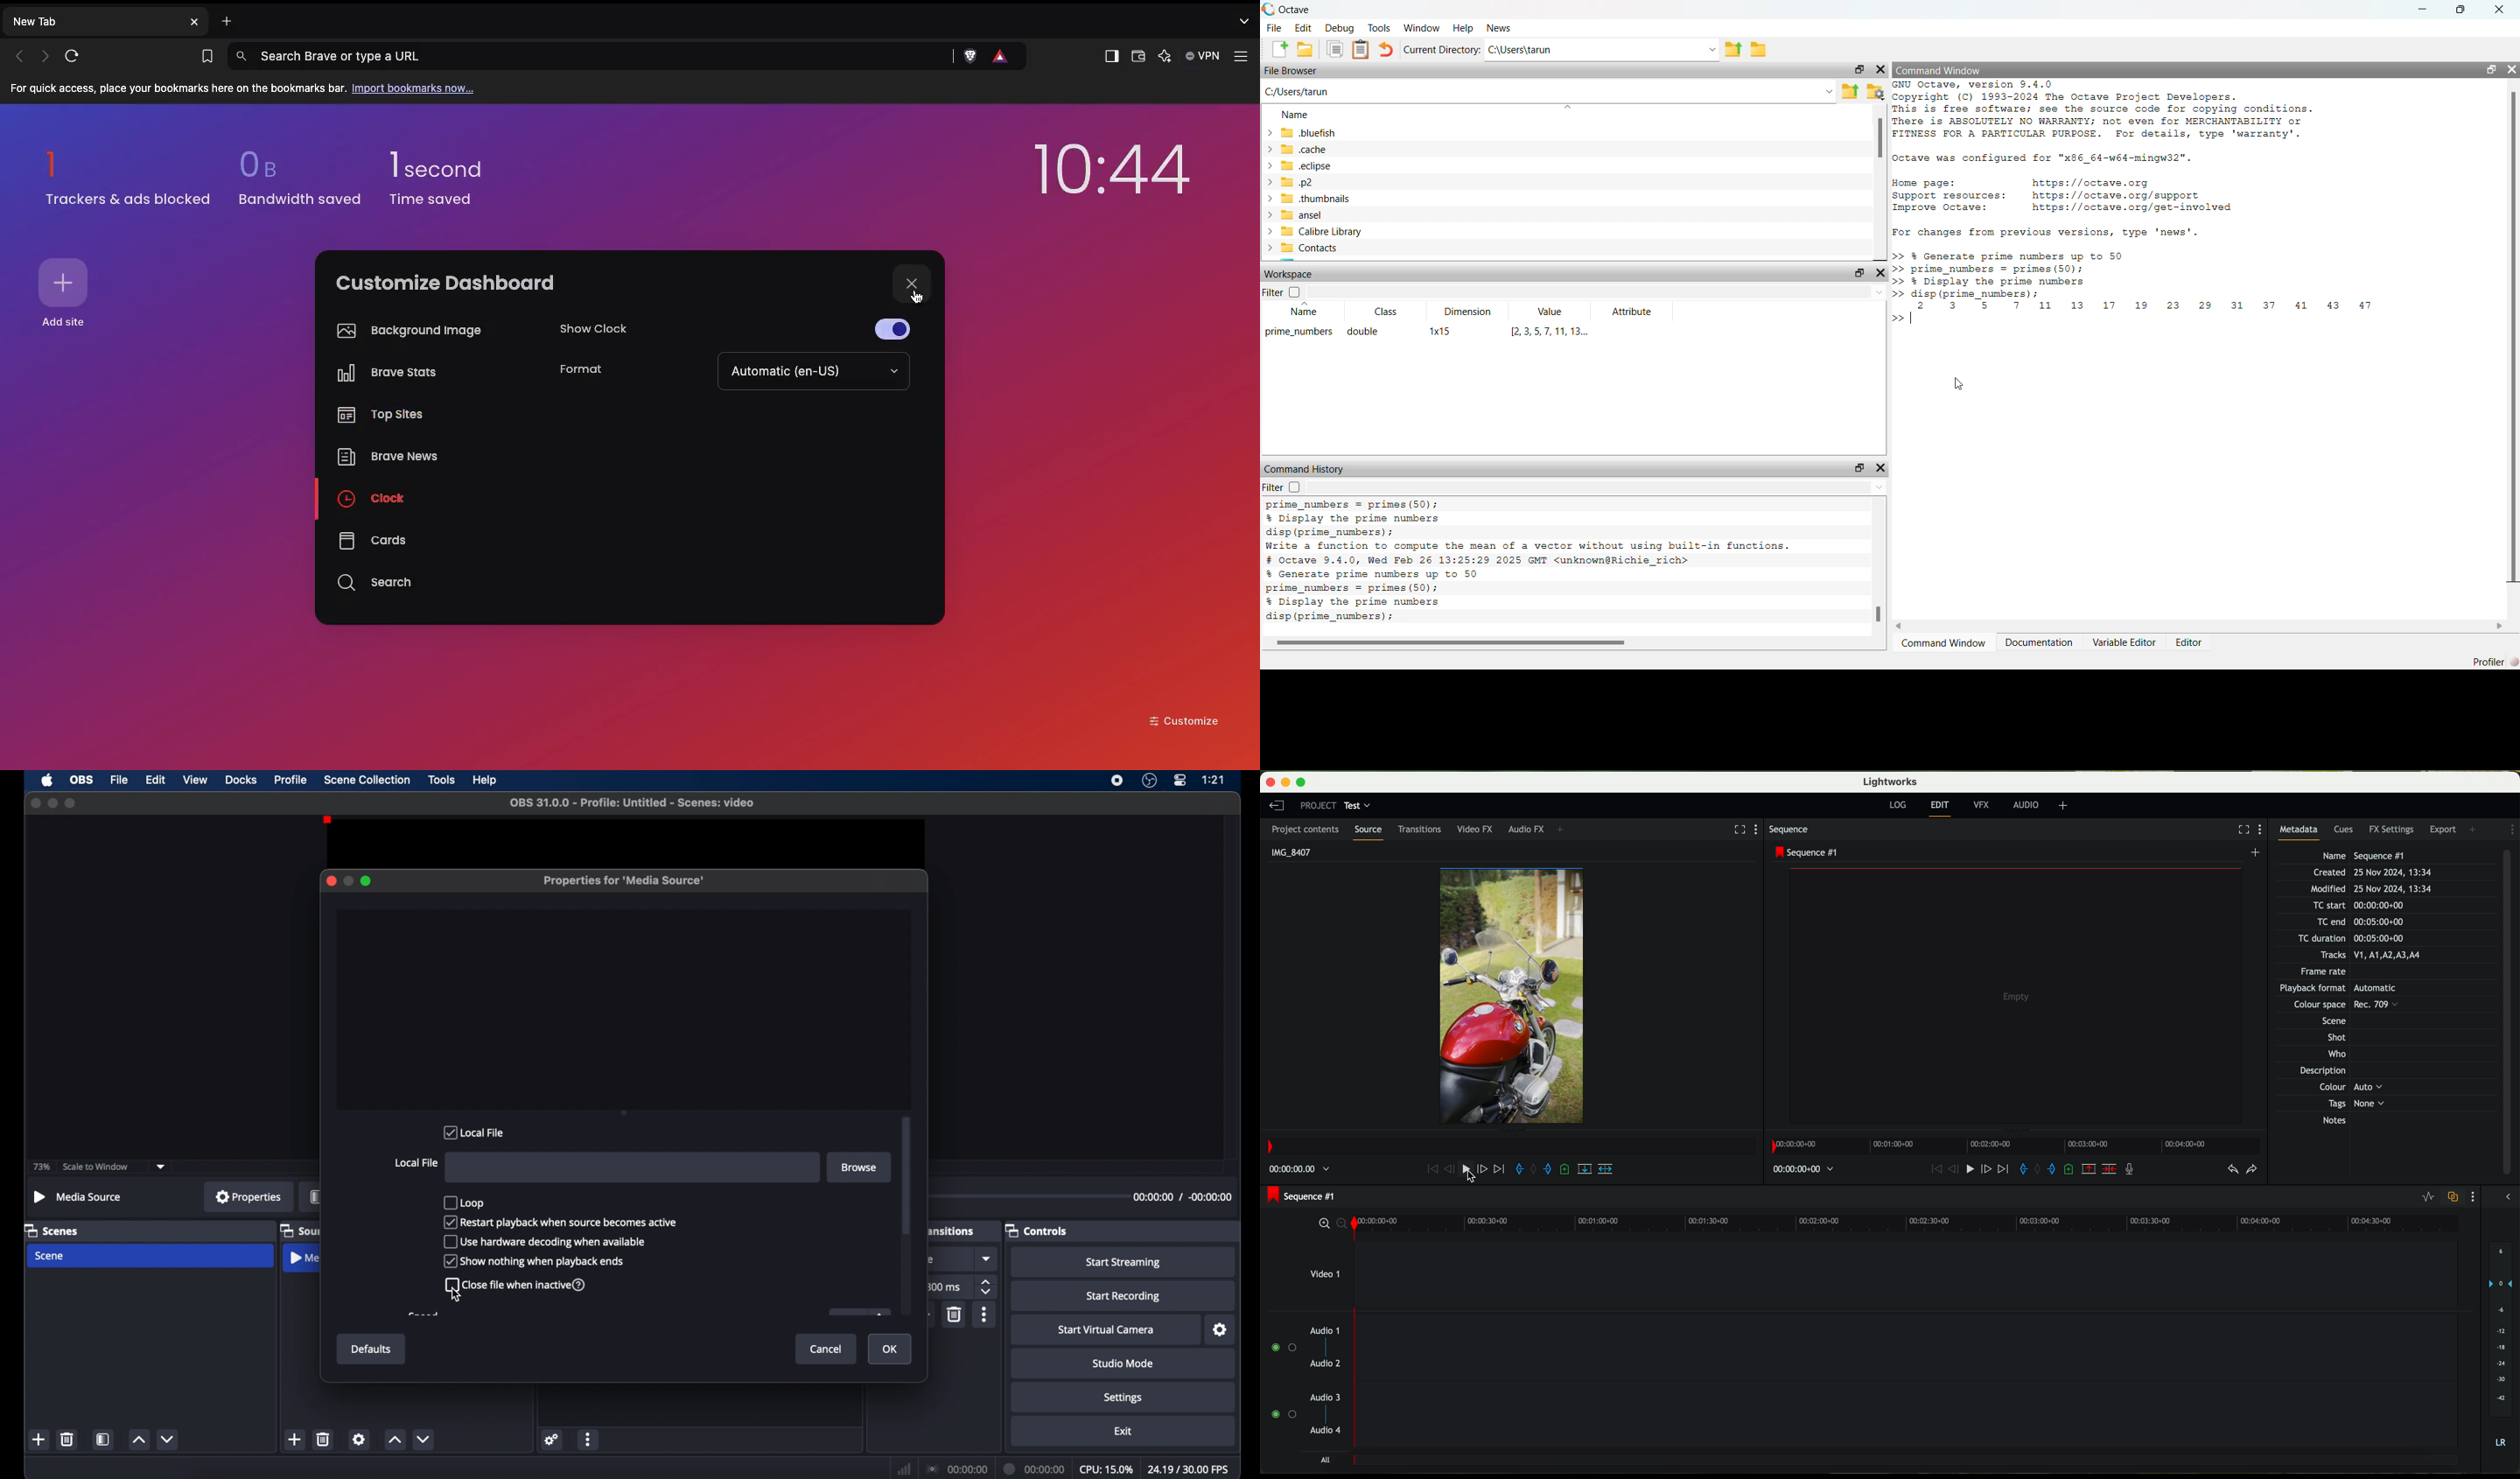 The width and height of the screenshot is (2520, 1484). What do you see at coordinates (633, 803) in the screenshot?
I see `file name` at bounding box center [633, 803].